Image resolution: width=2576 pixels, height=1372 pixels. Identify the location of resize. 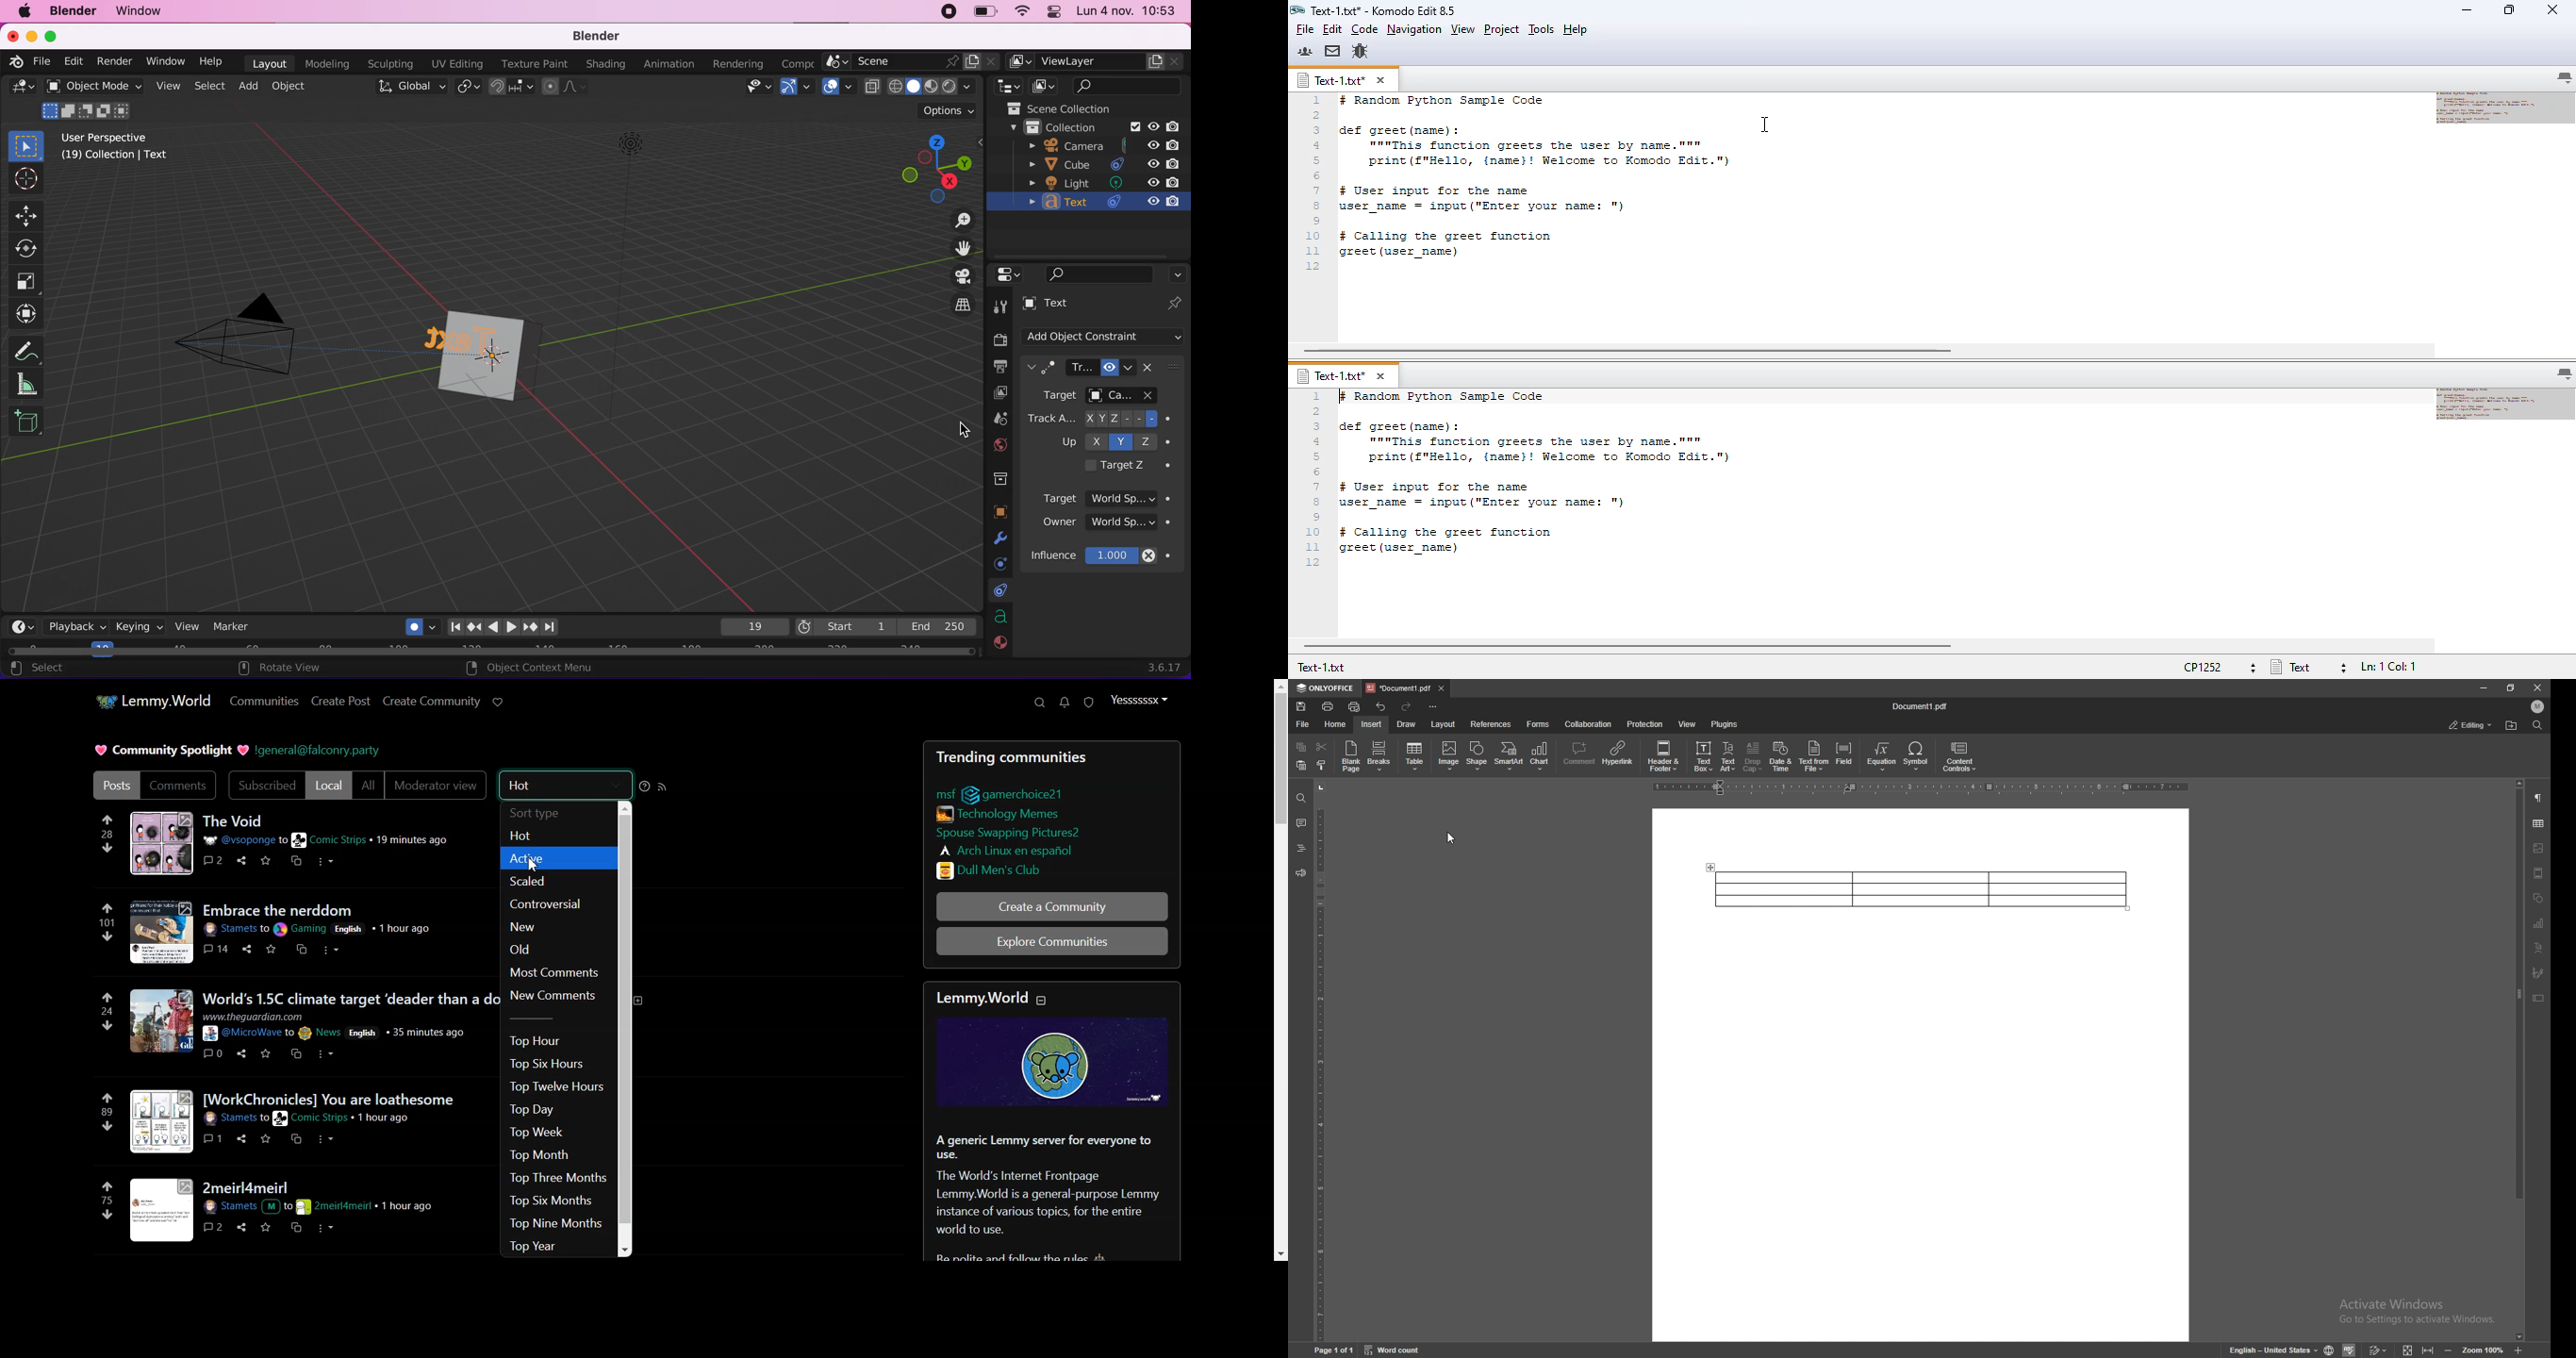
(2511, 687).